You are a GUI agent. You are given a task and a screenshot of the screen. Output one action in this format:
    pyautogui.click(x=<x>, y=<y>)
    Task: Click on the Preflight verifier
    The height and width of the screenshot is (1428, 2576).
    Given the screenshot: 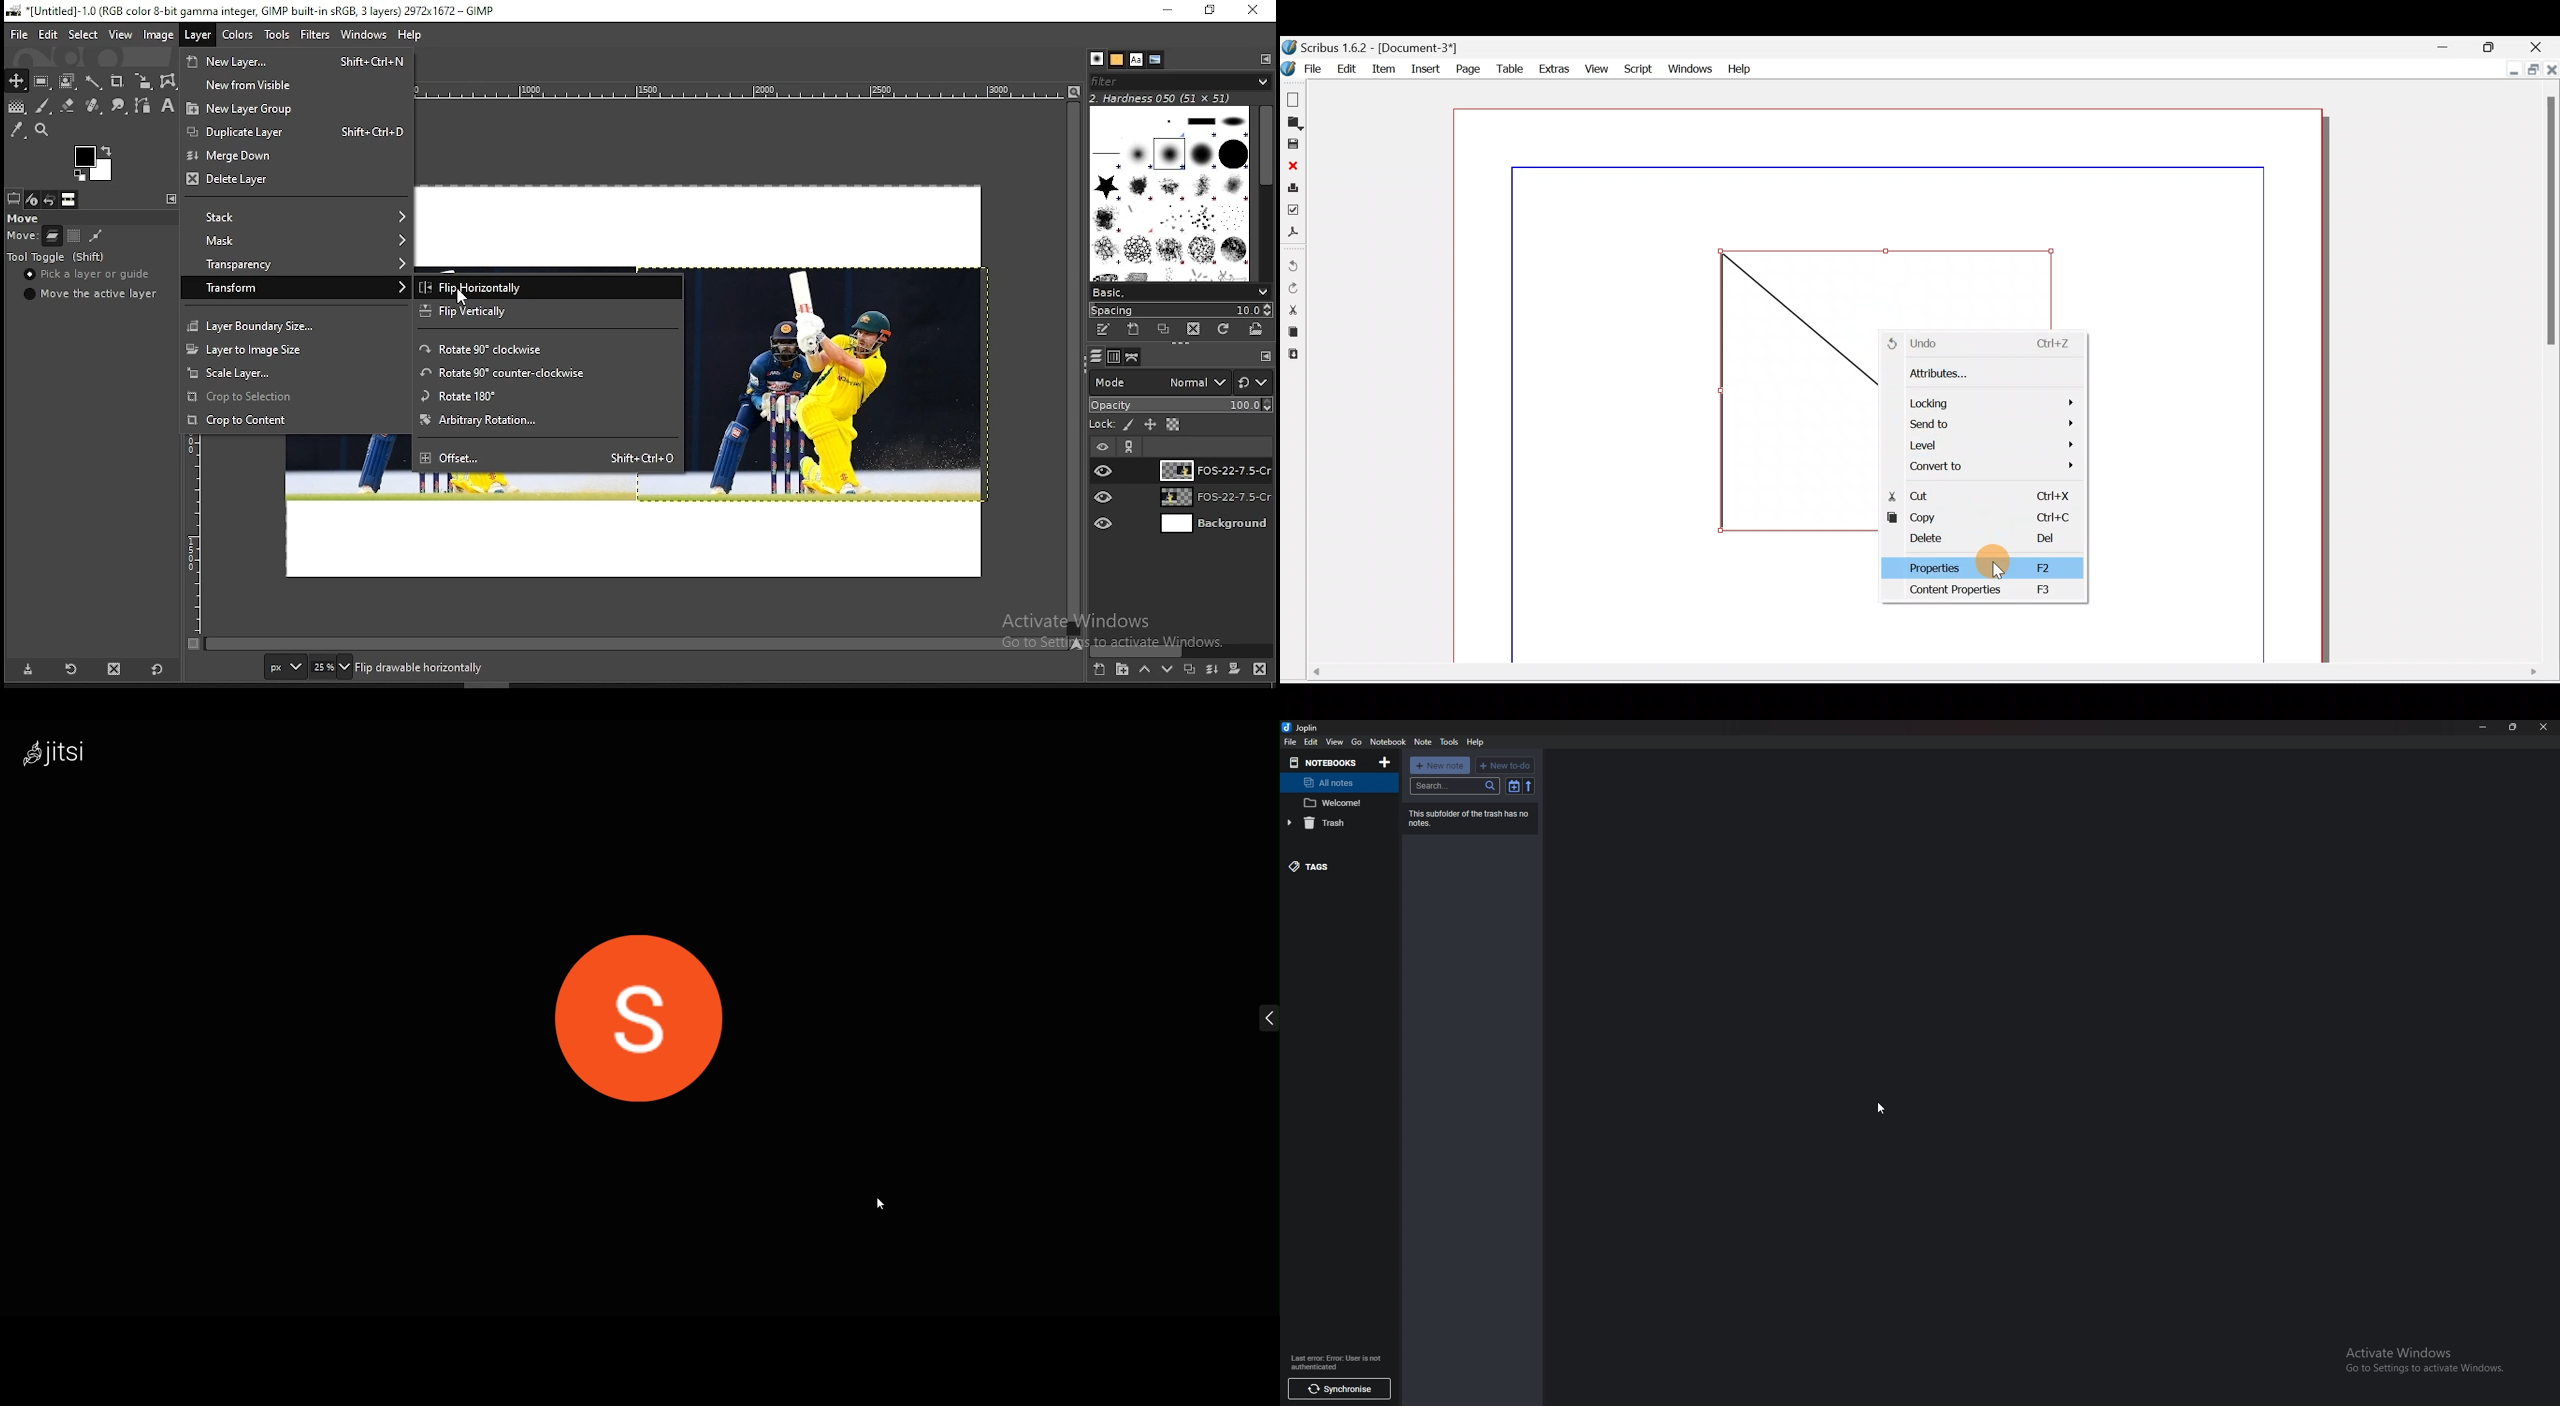 What is the action you would take?
    pyautogui.click(x=1296, y=208)
    